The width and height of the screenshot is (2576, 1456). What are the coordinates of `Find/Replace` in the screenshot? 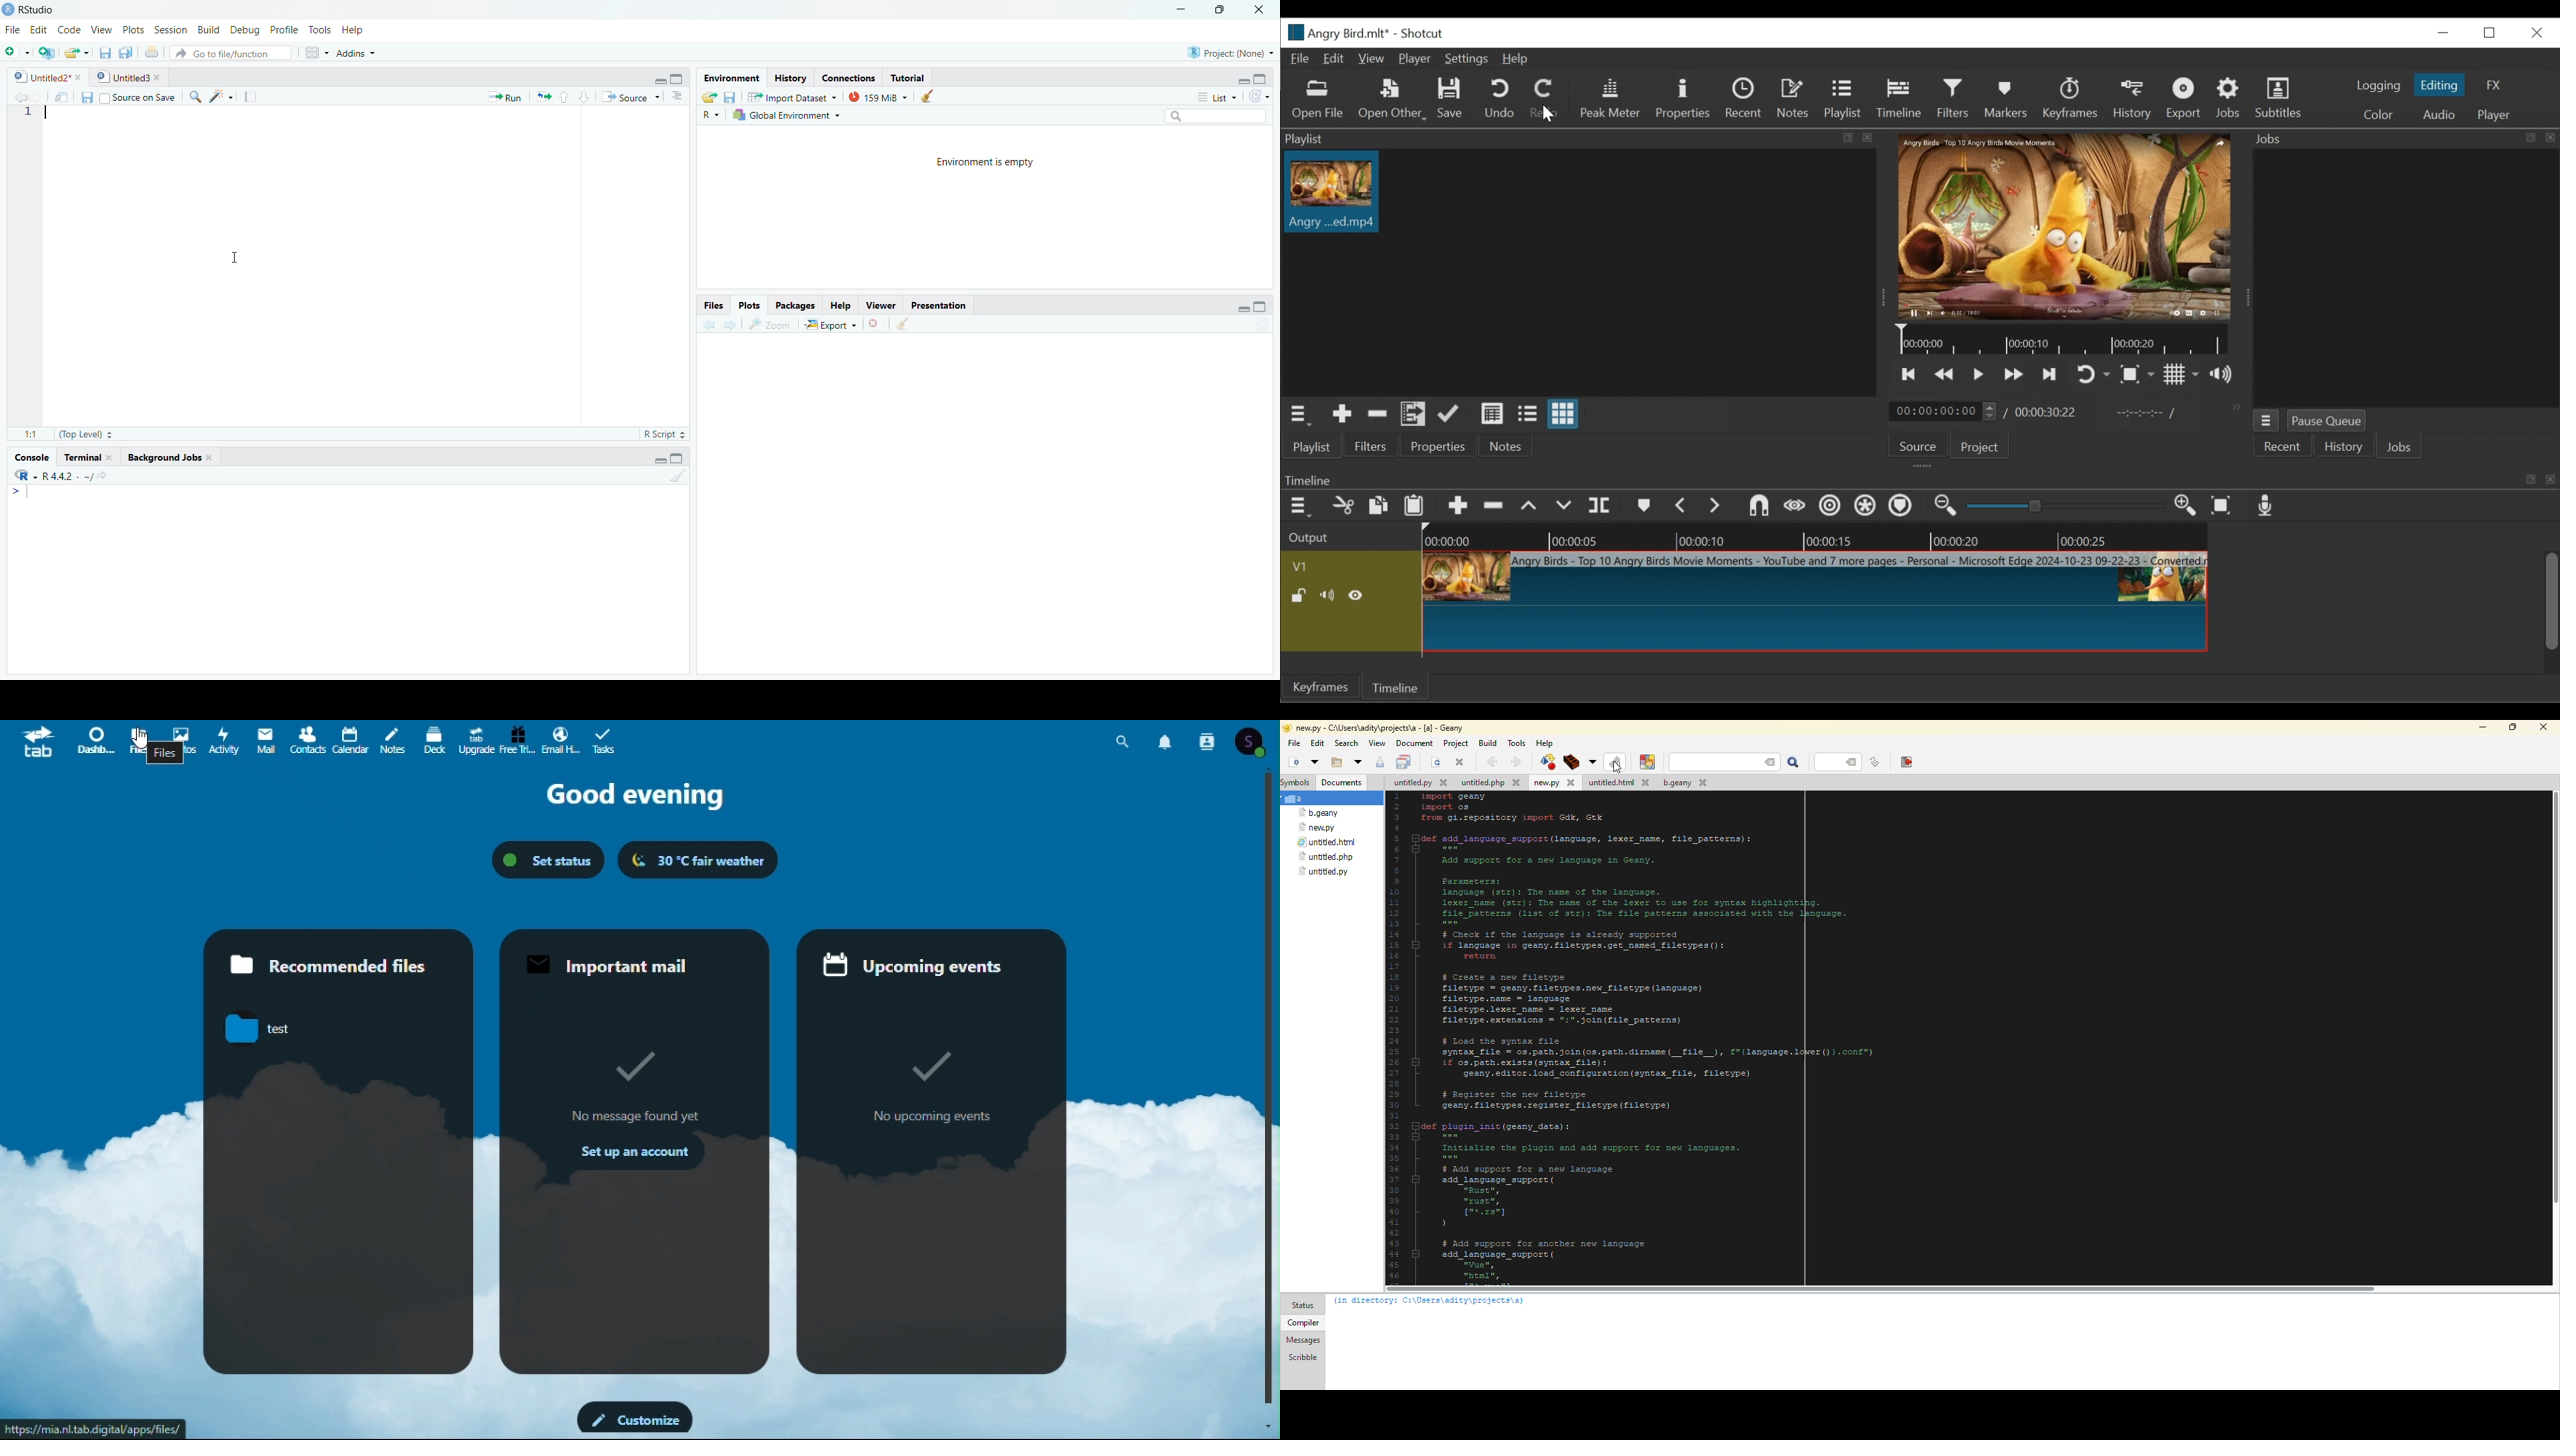 It's located at (195, 95).